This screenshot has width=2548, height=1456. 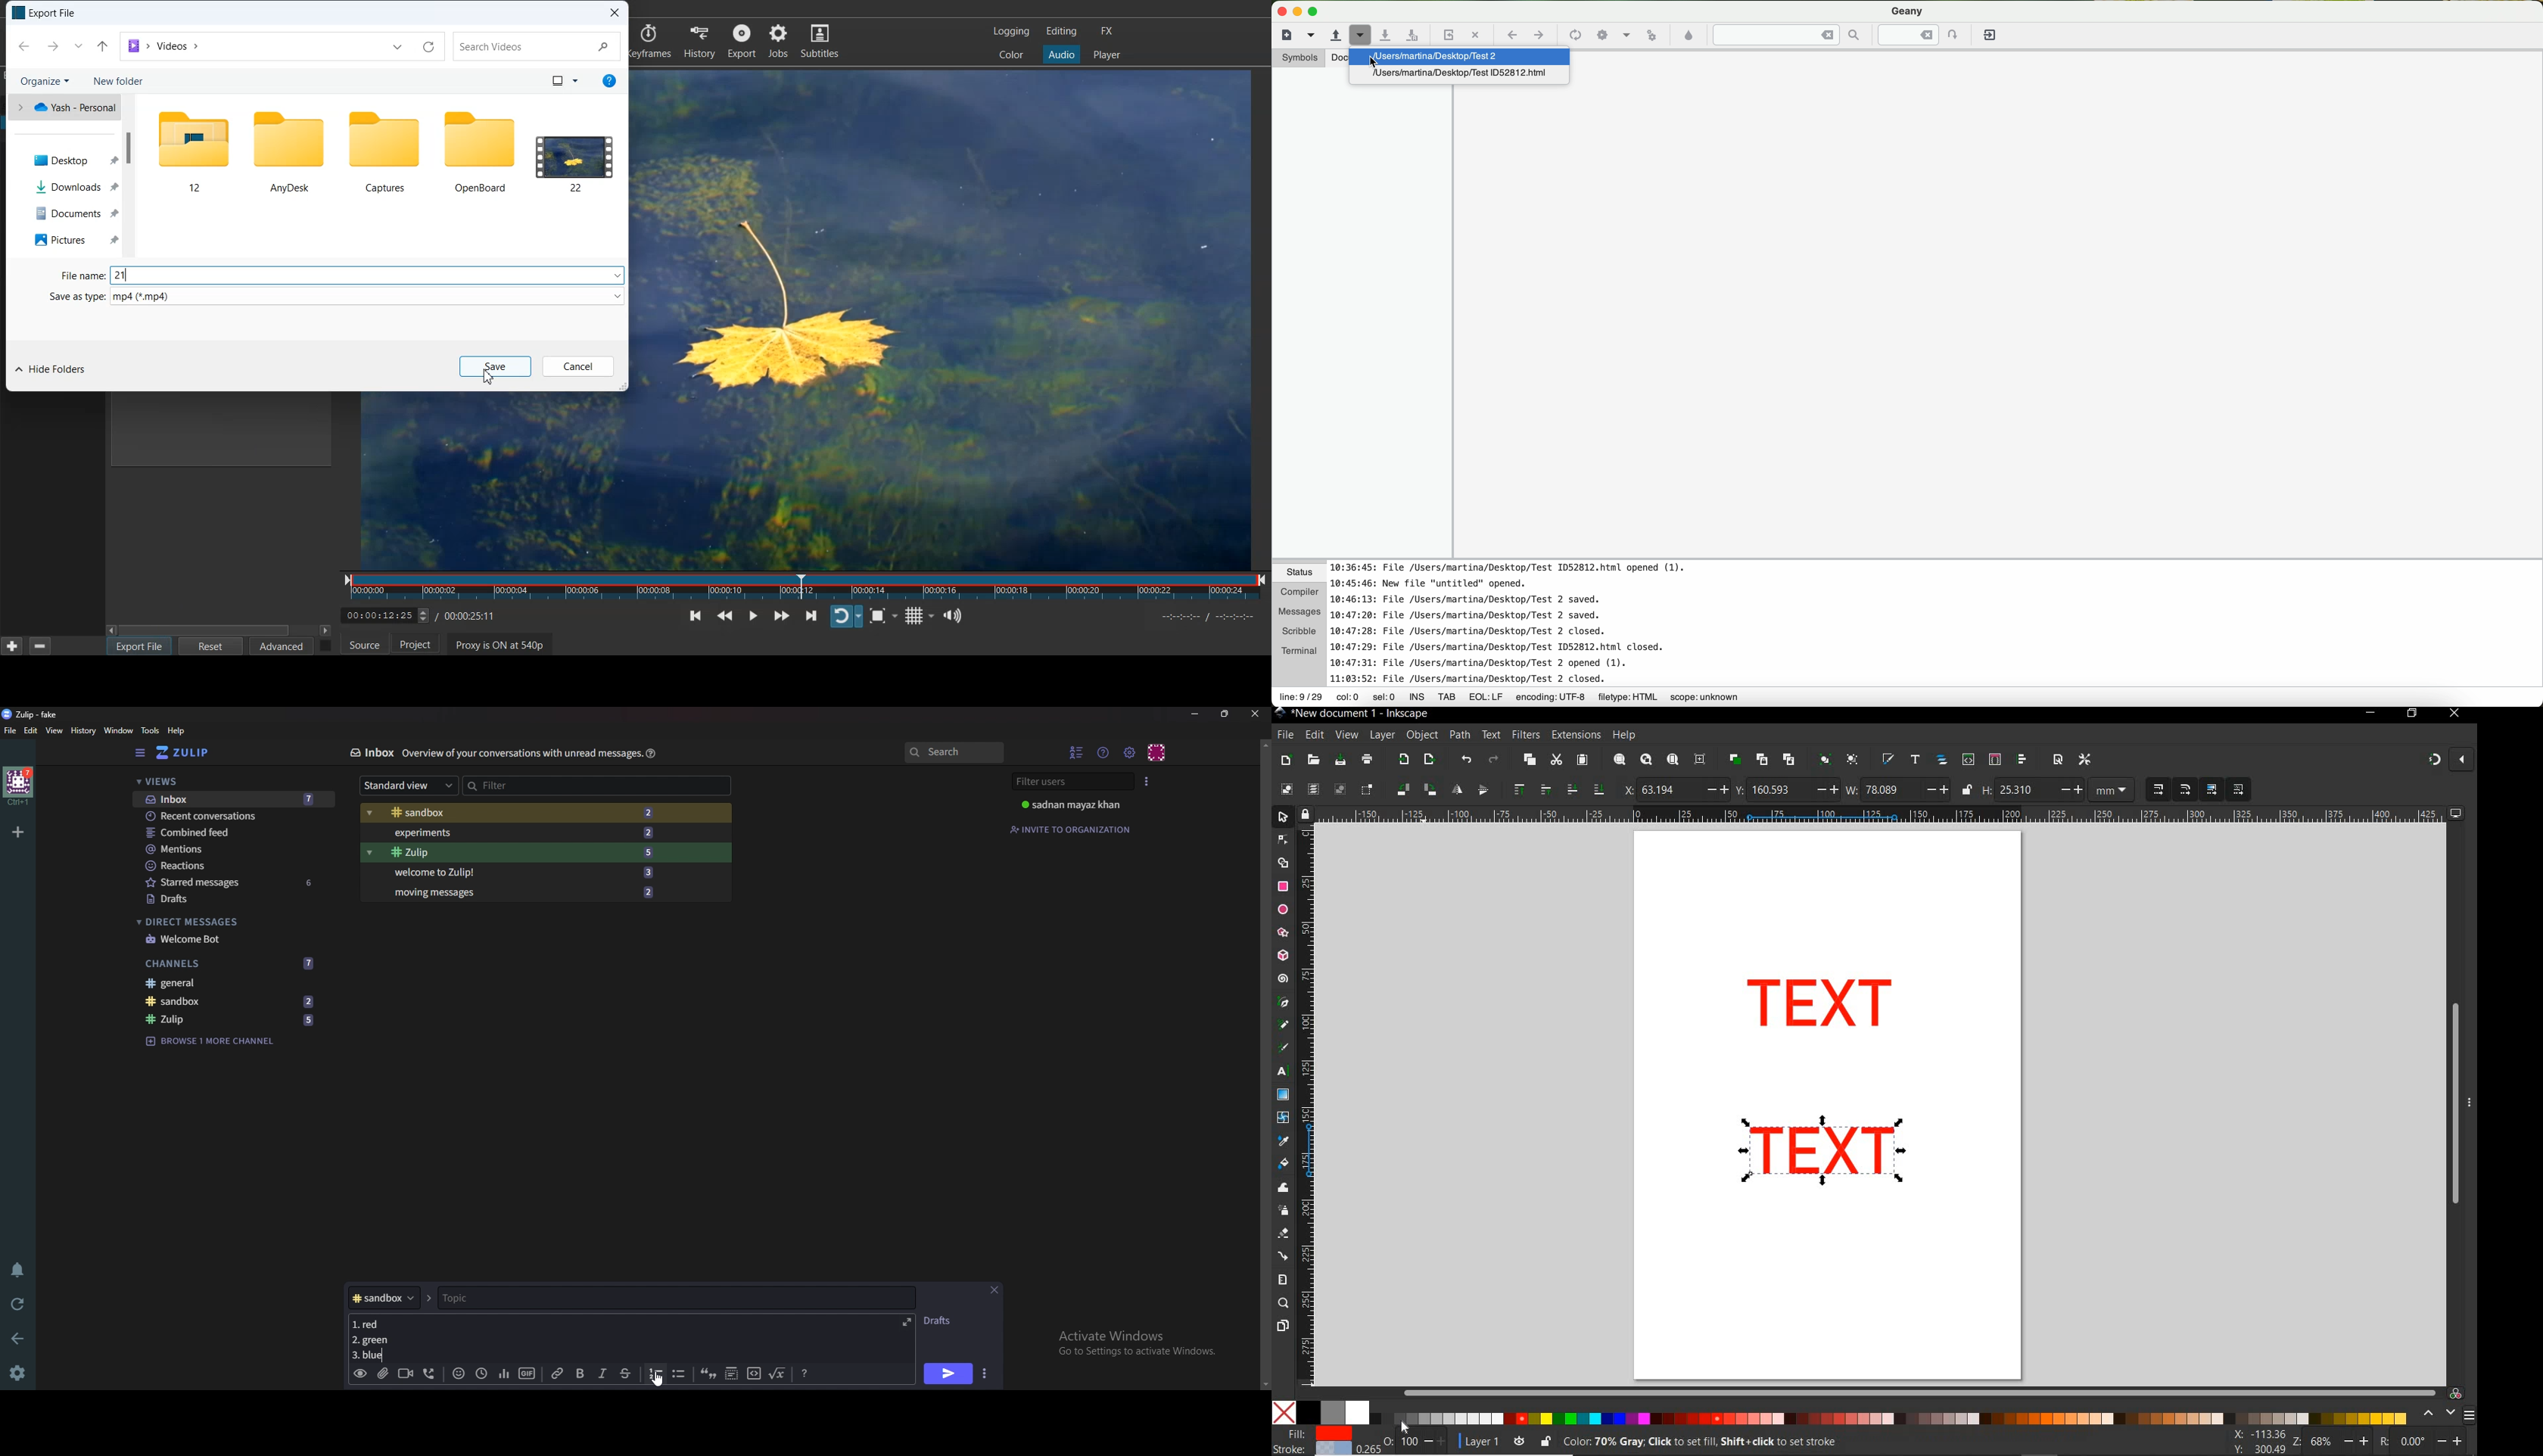 I want to click on MOVE GRADIENT, so click(x=2212, y=790).